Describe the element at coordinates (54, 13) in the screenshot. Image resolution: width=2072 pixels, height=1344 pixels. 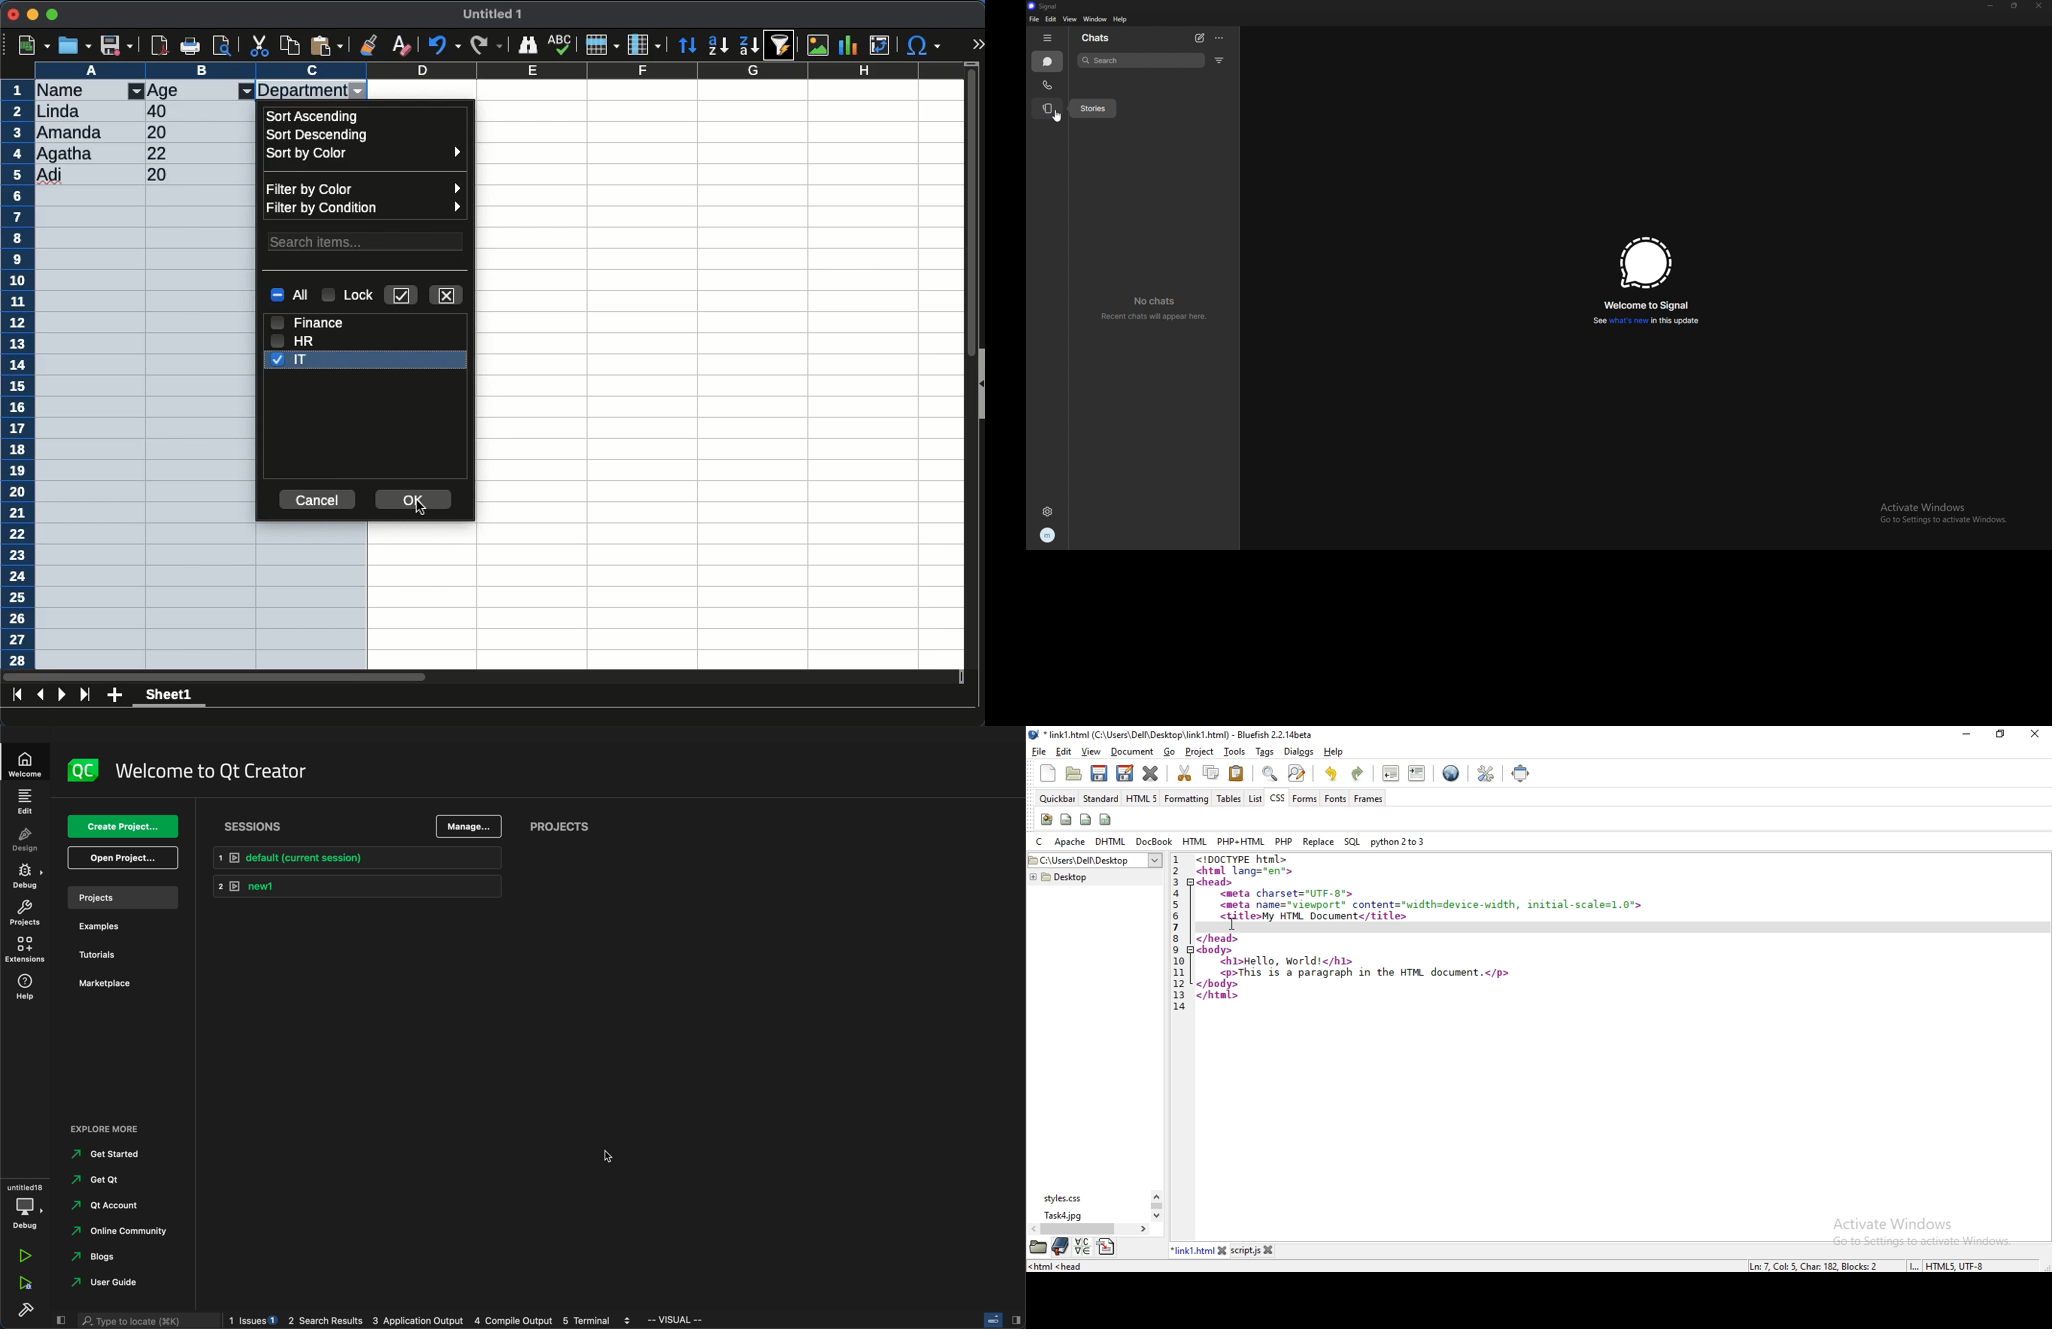
I see `maximize` at that location.